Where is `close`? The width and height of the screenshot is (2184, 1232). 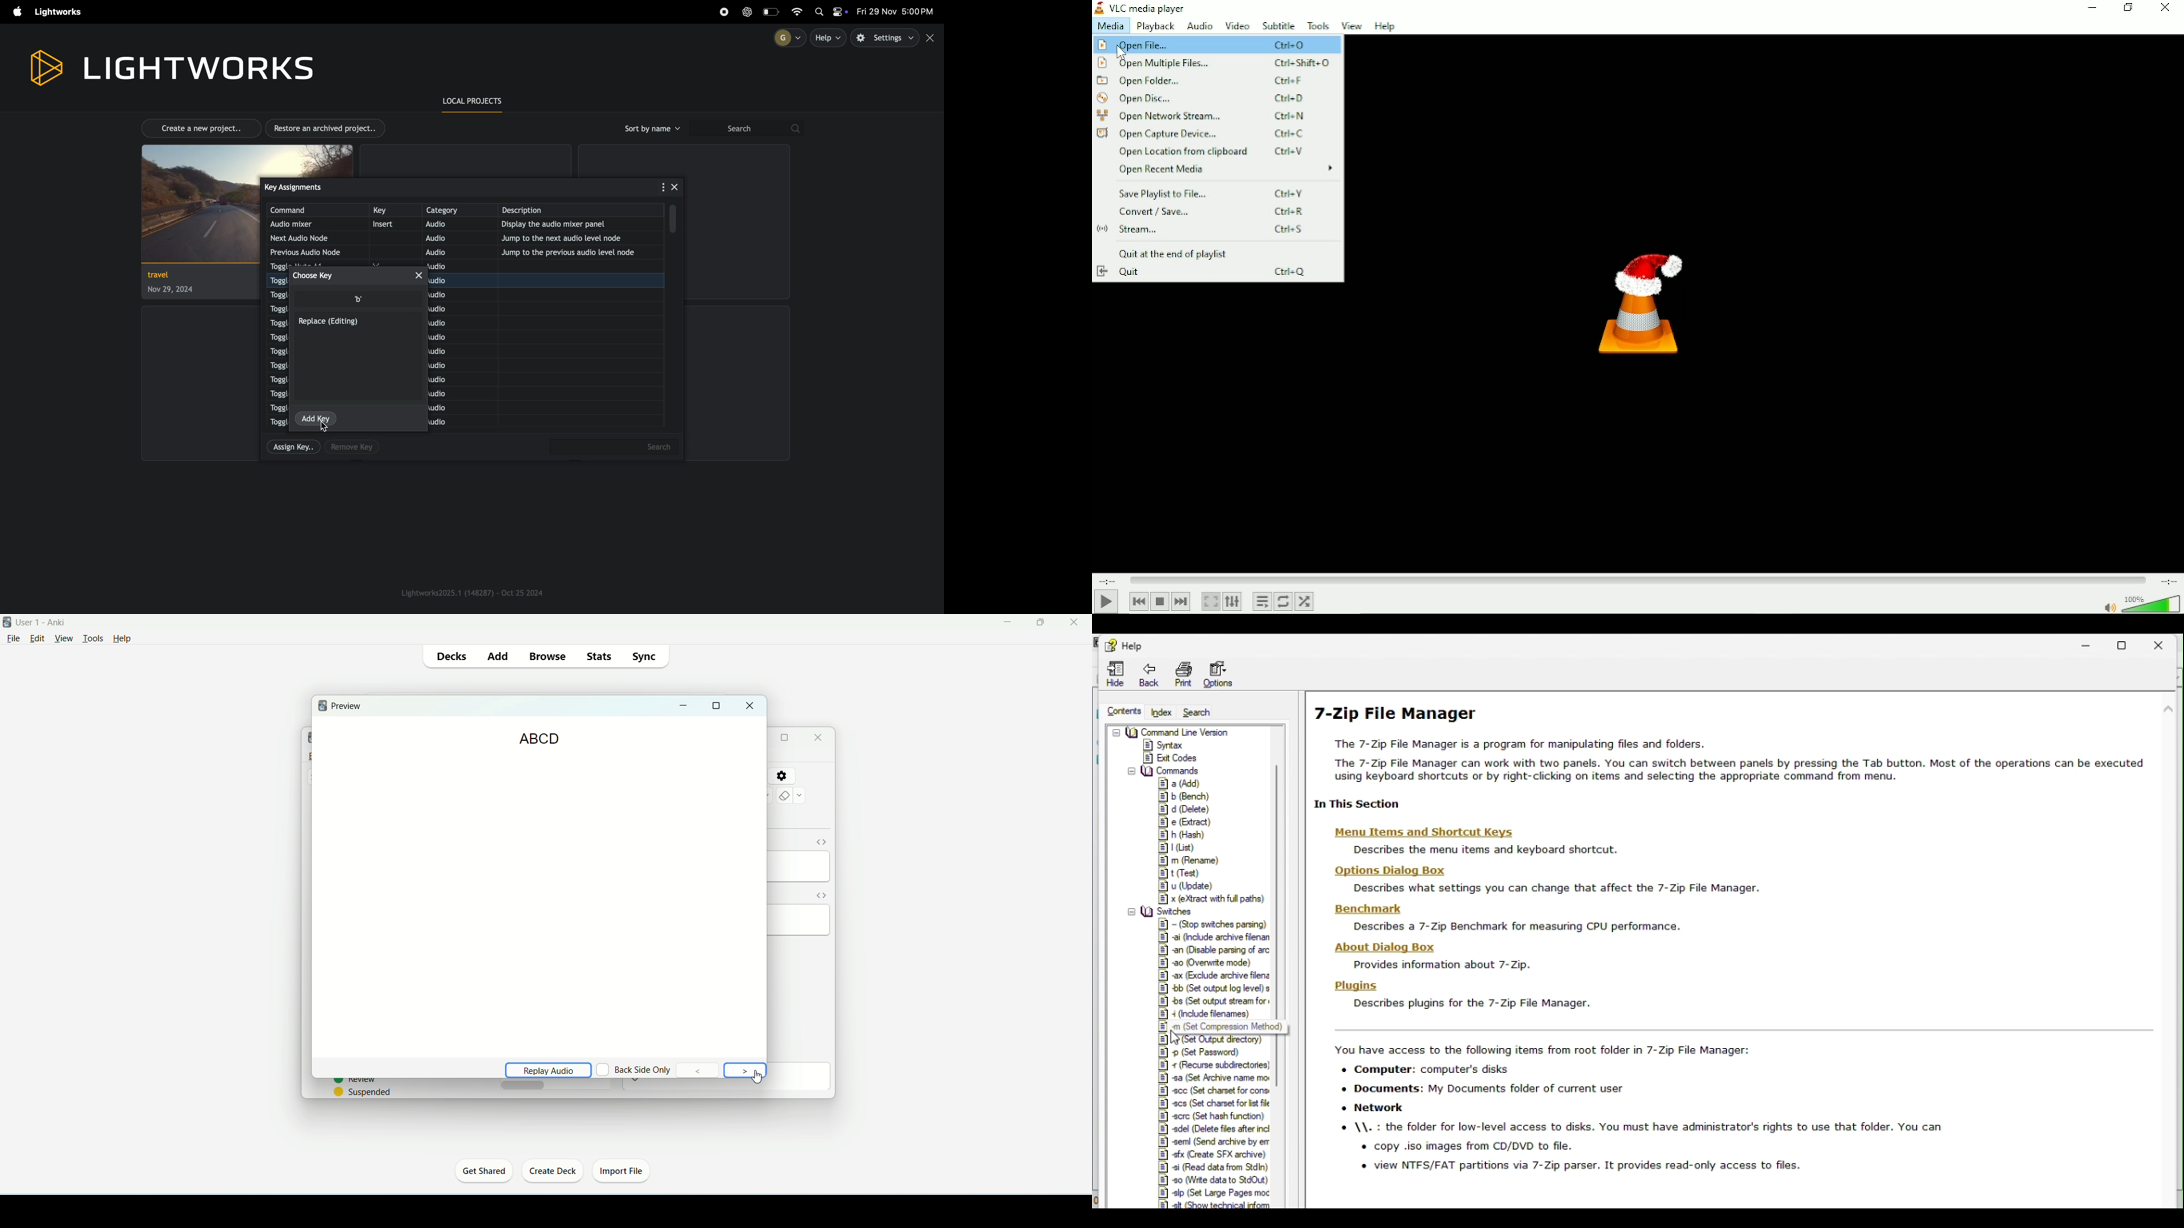 close is located at coordinates (820, 737).